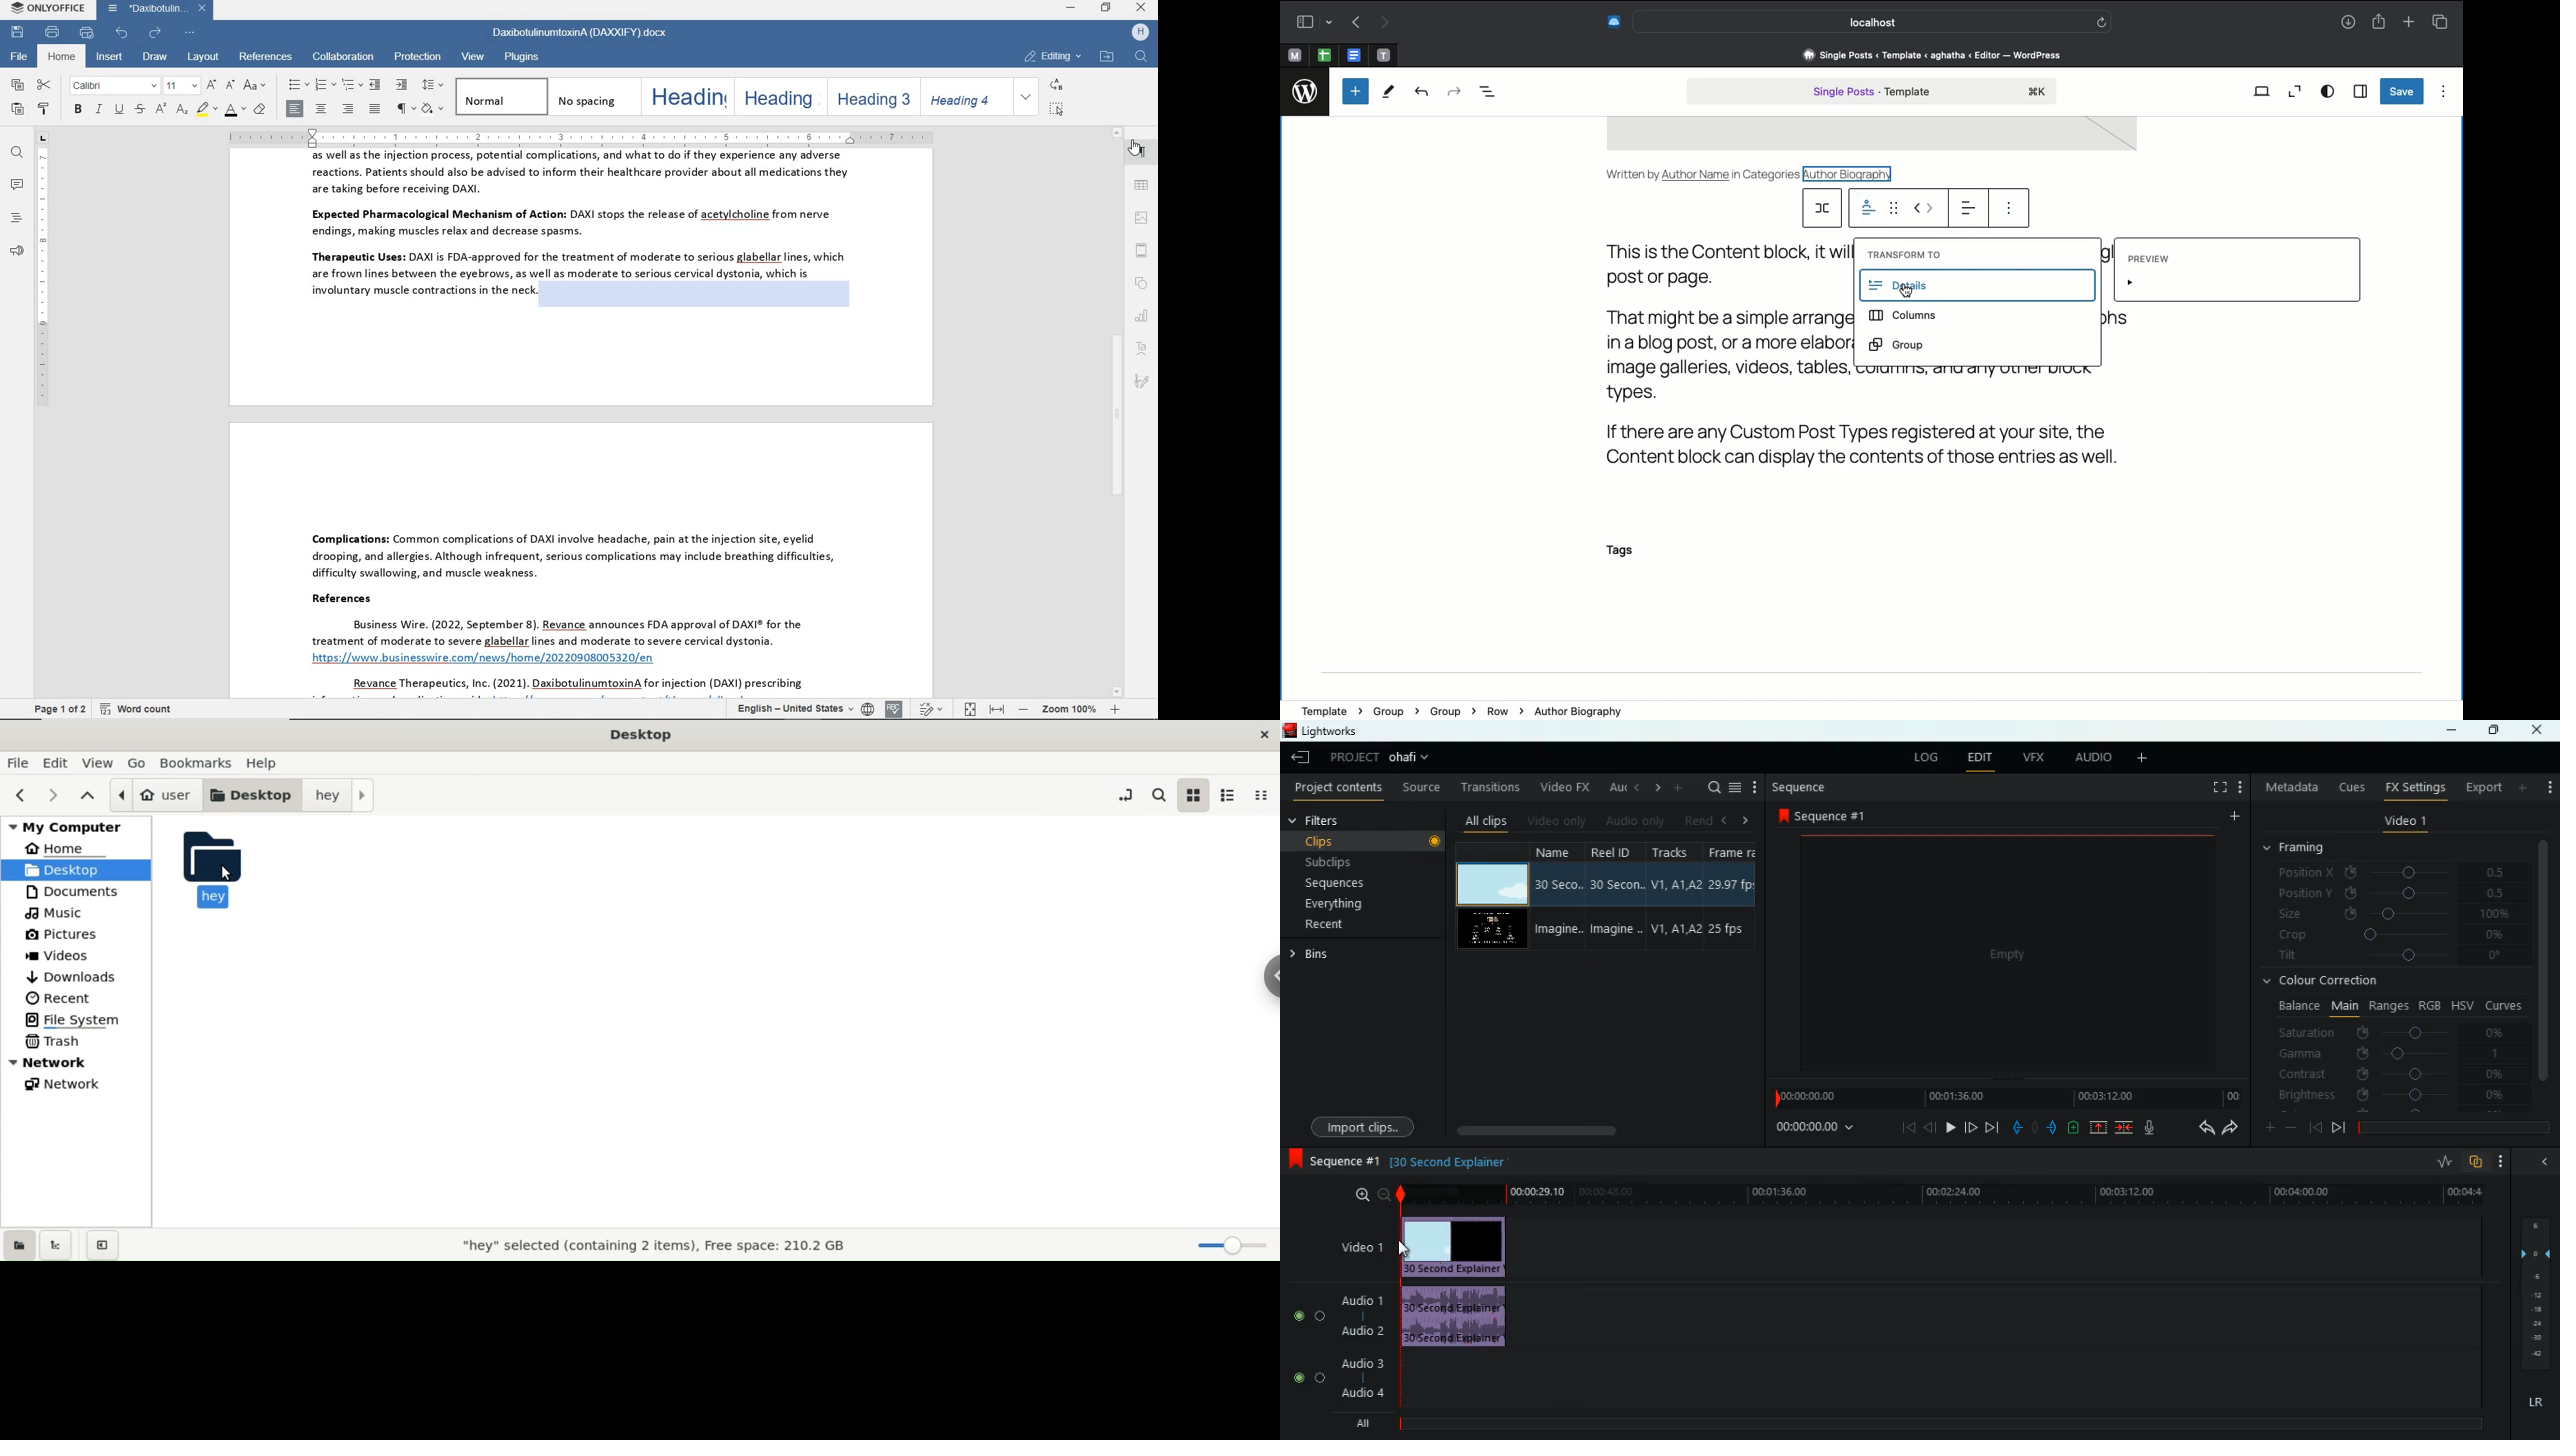 Image resolution: width=2576 pixels, height=1456 pixels. I want to click on fit to page, so click(968, 709).